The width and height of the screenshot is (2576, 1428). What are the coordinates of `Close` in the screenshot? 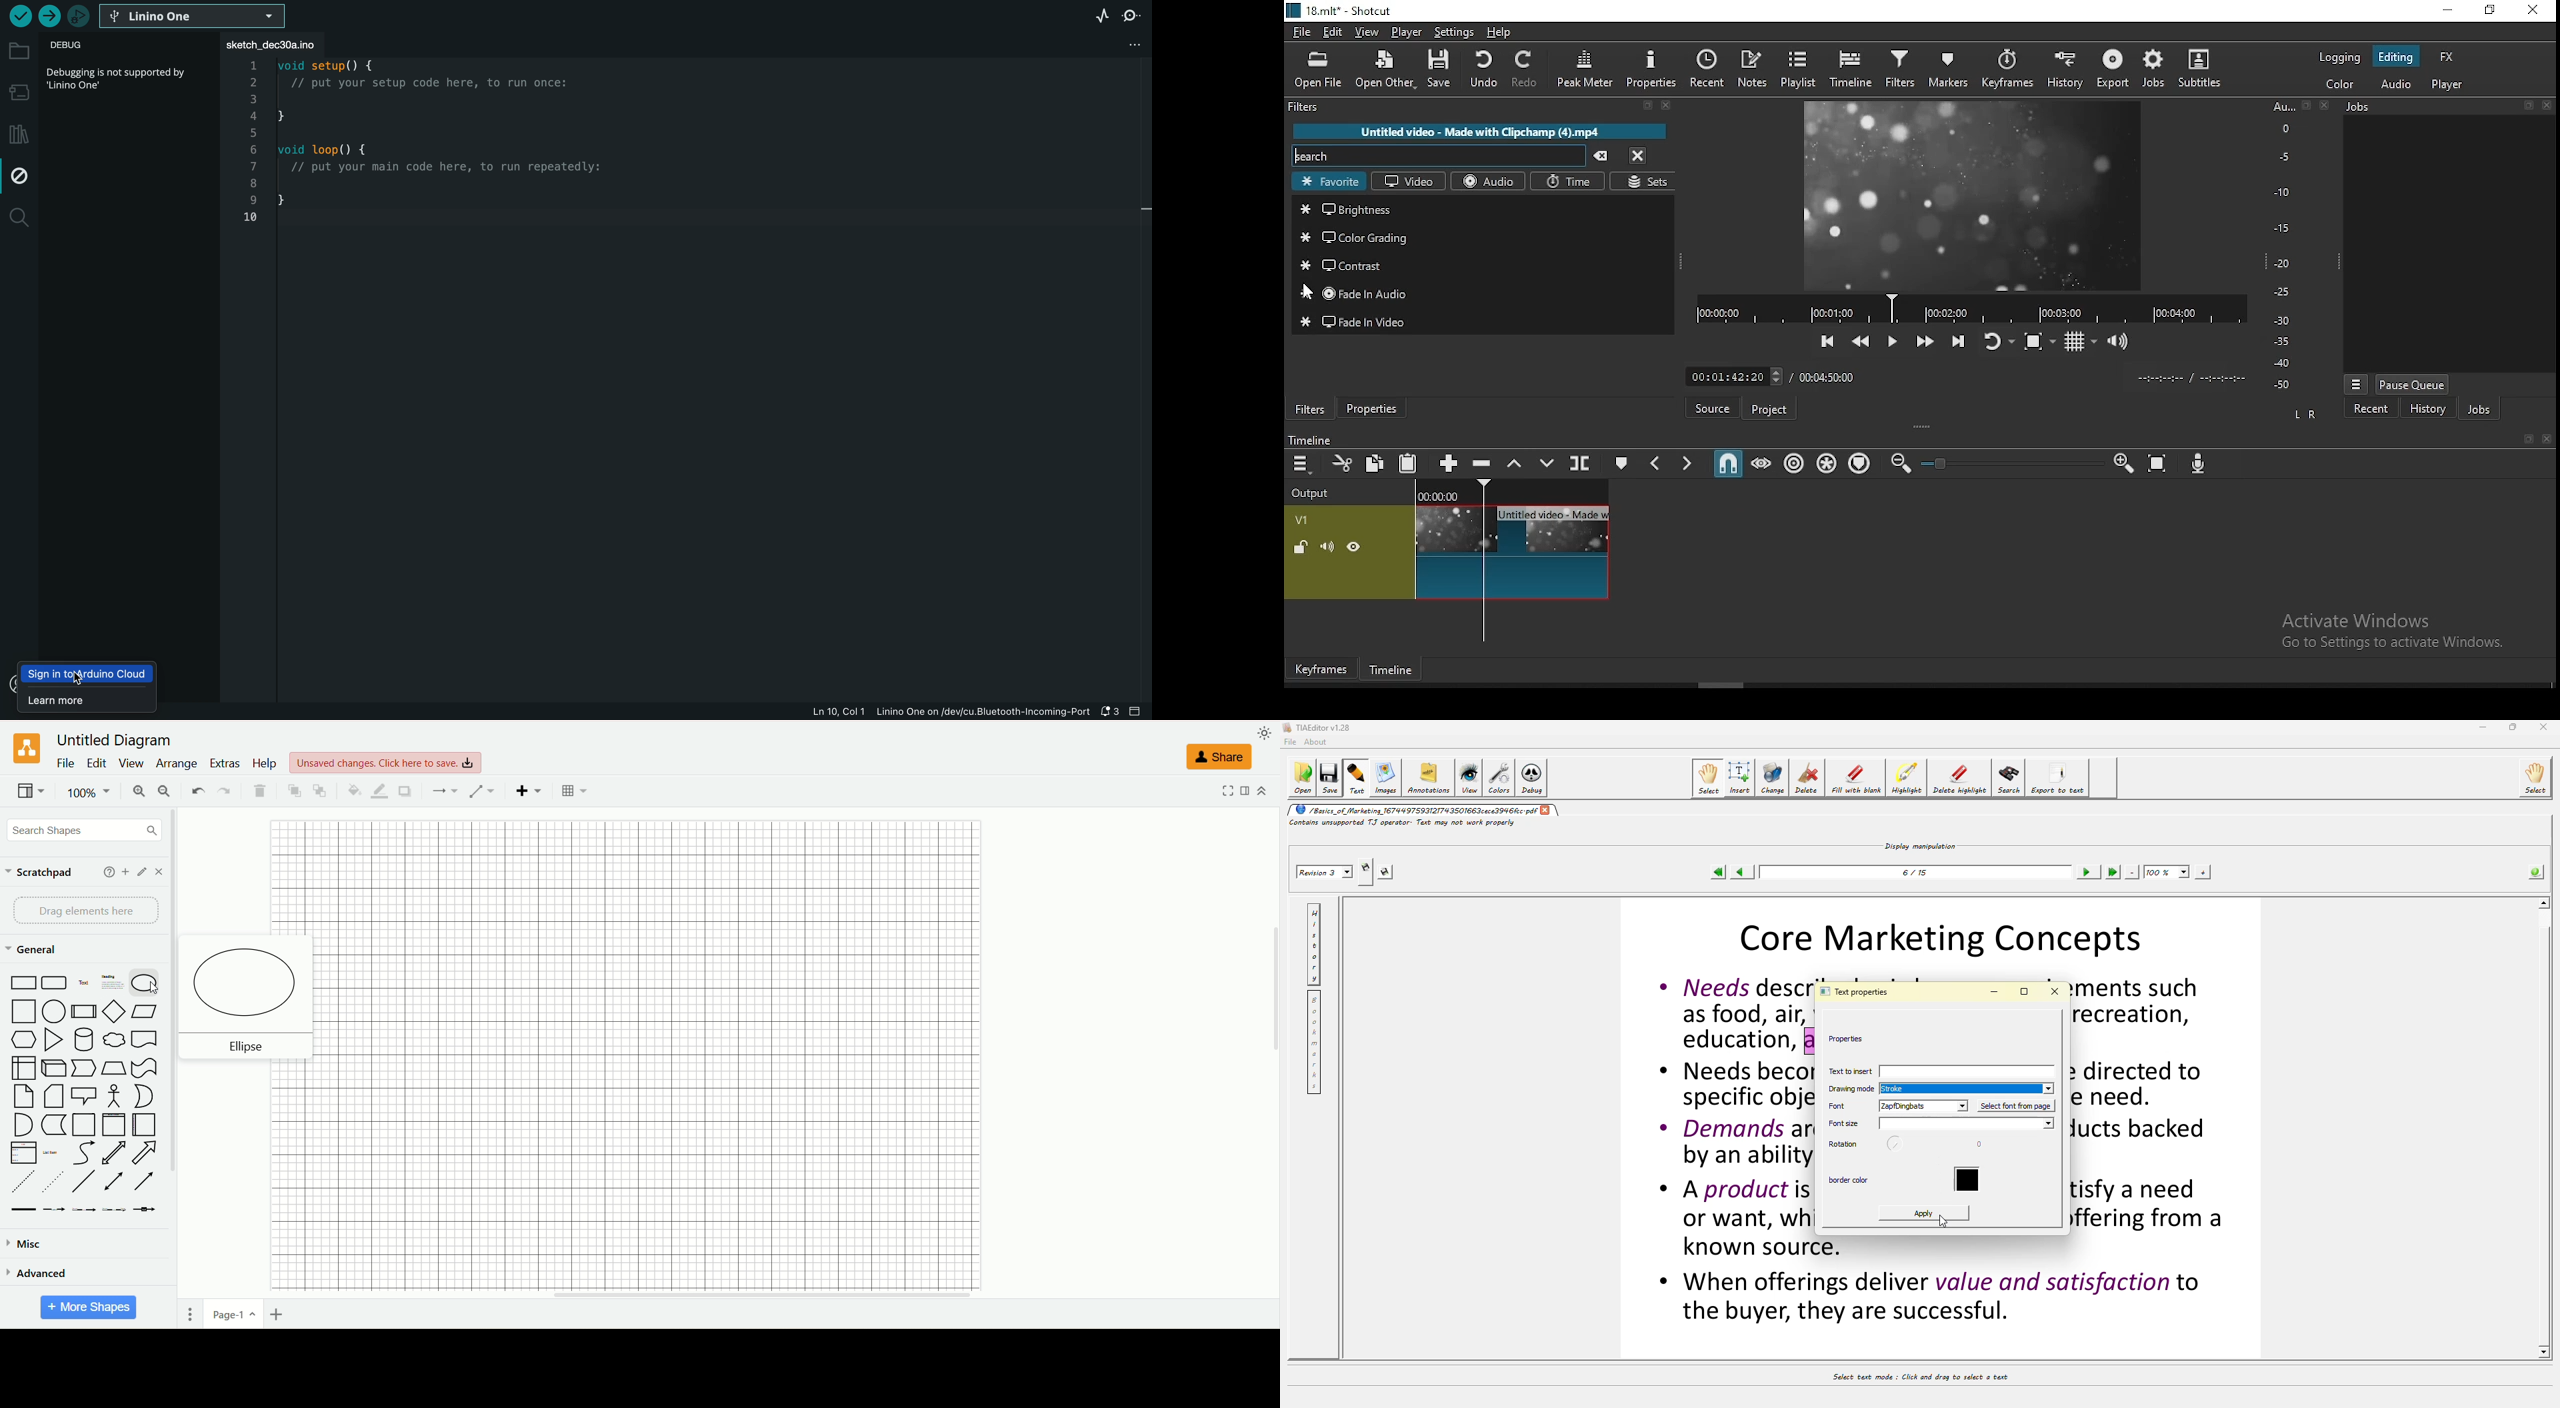 It's located at (1667, 105).